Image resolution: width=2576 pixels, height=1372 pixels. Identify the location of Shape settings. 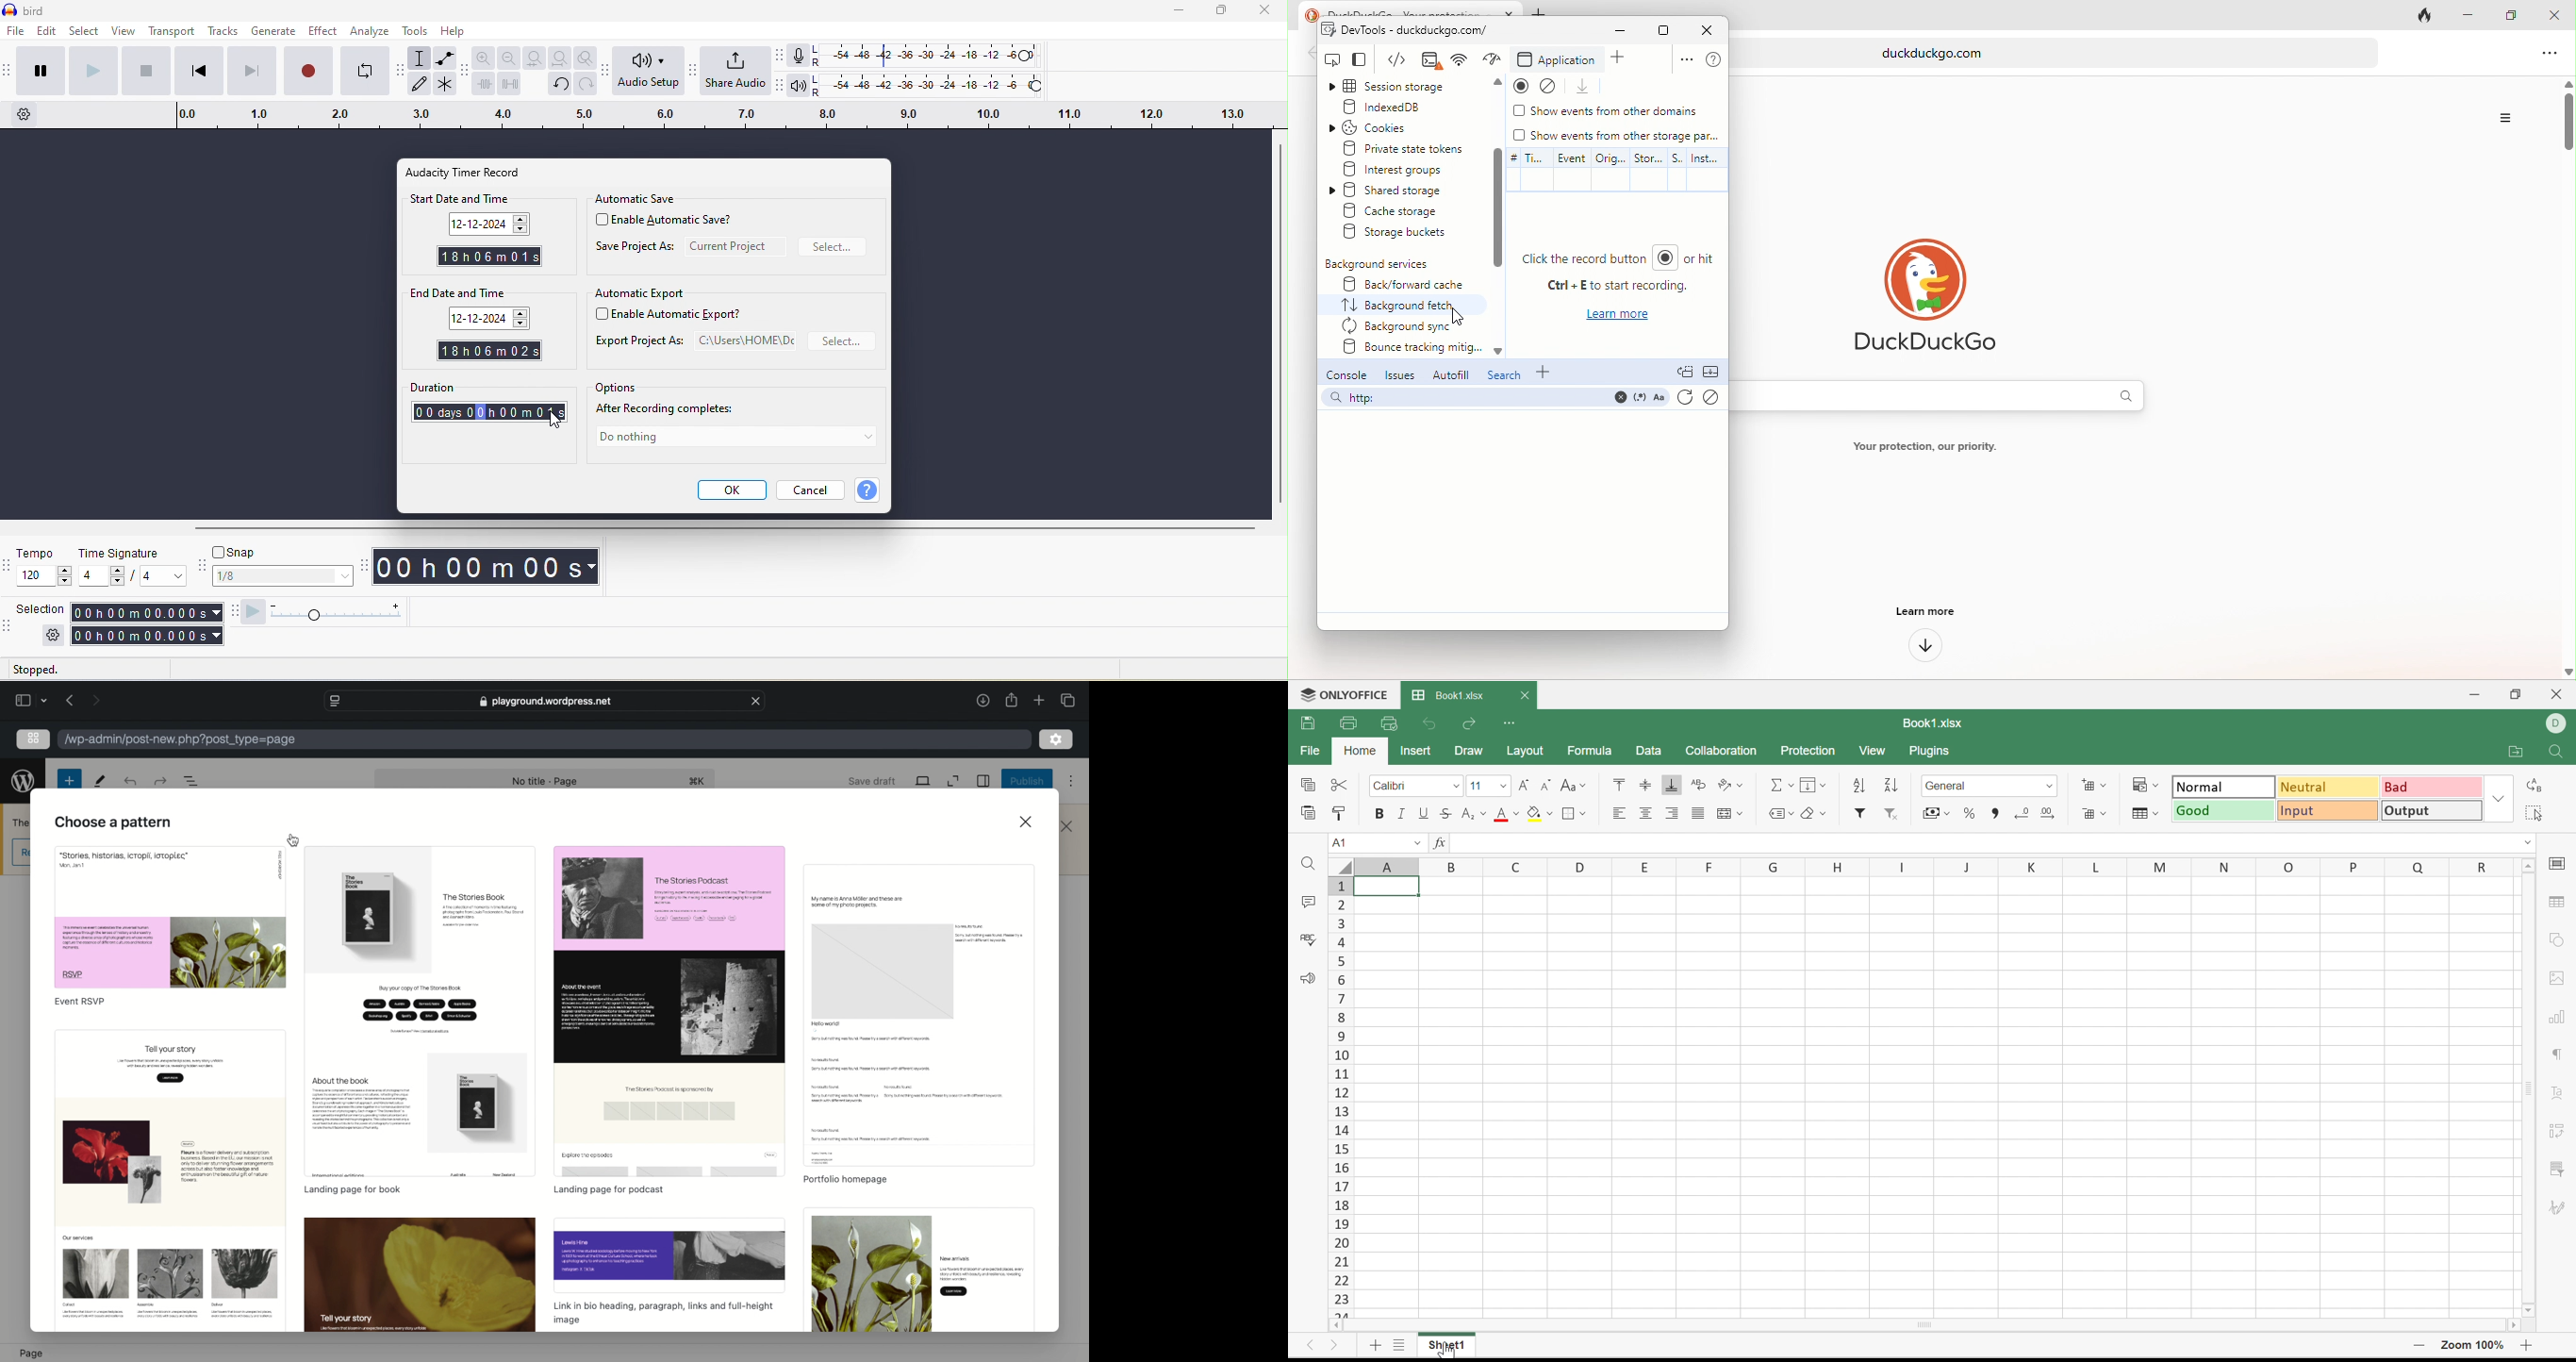
(2556, 940).